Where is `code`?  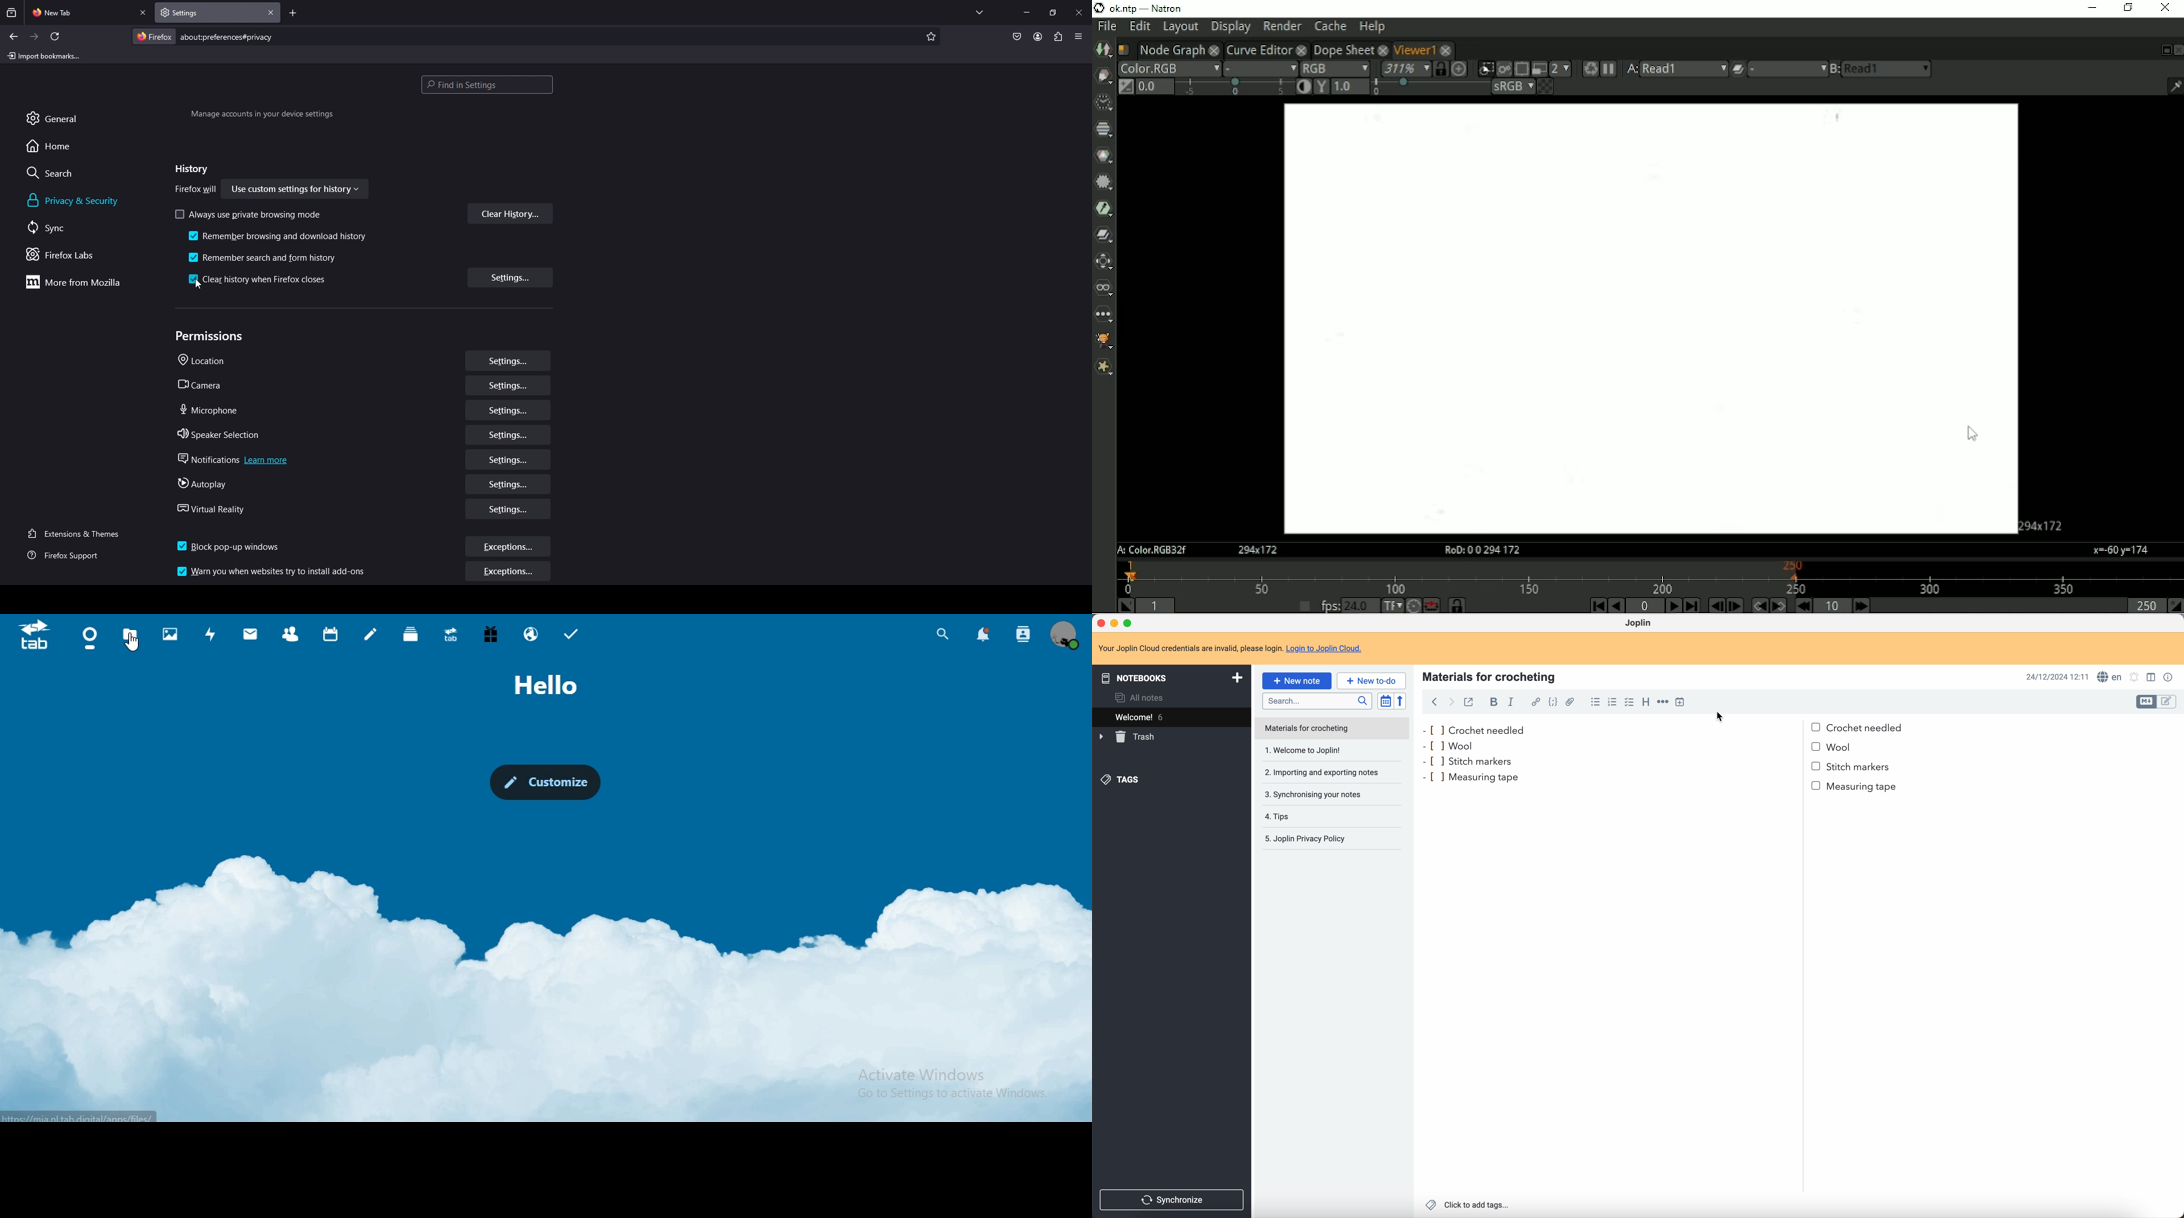
code is located at coordinates (1554, 702).